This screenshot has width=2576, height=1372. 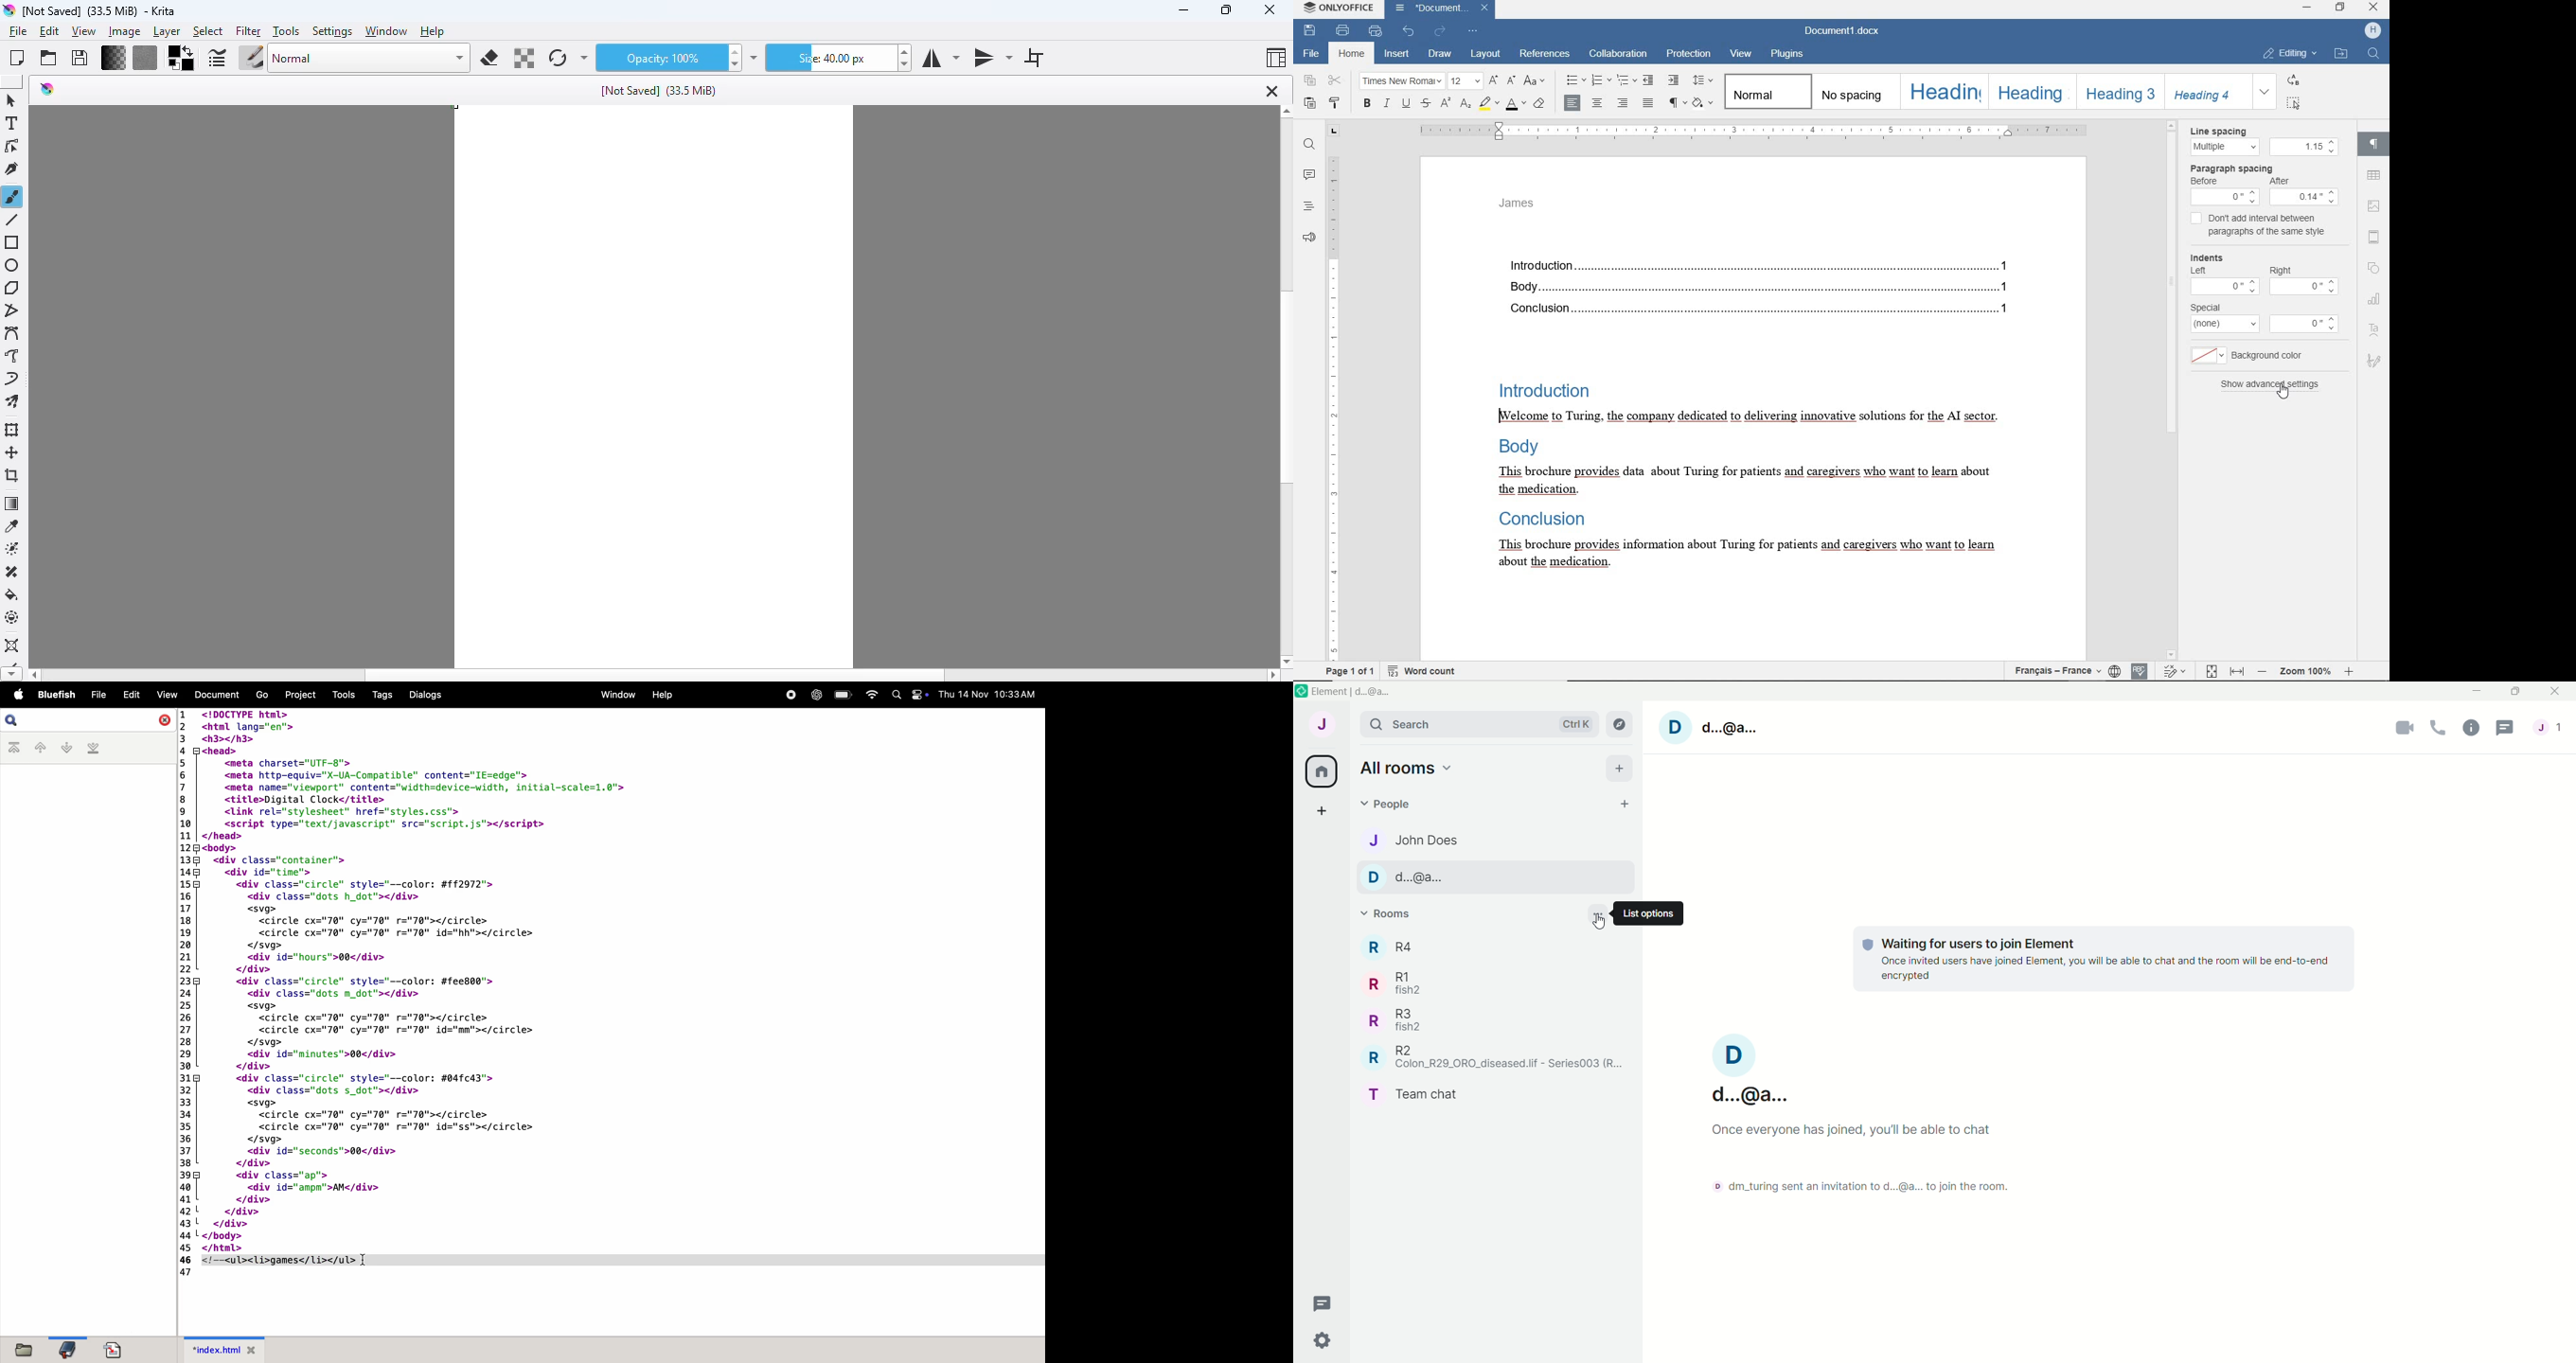 I want to click on last bookmark, so click(x=94, y=749).